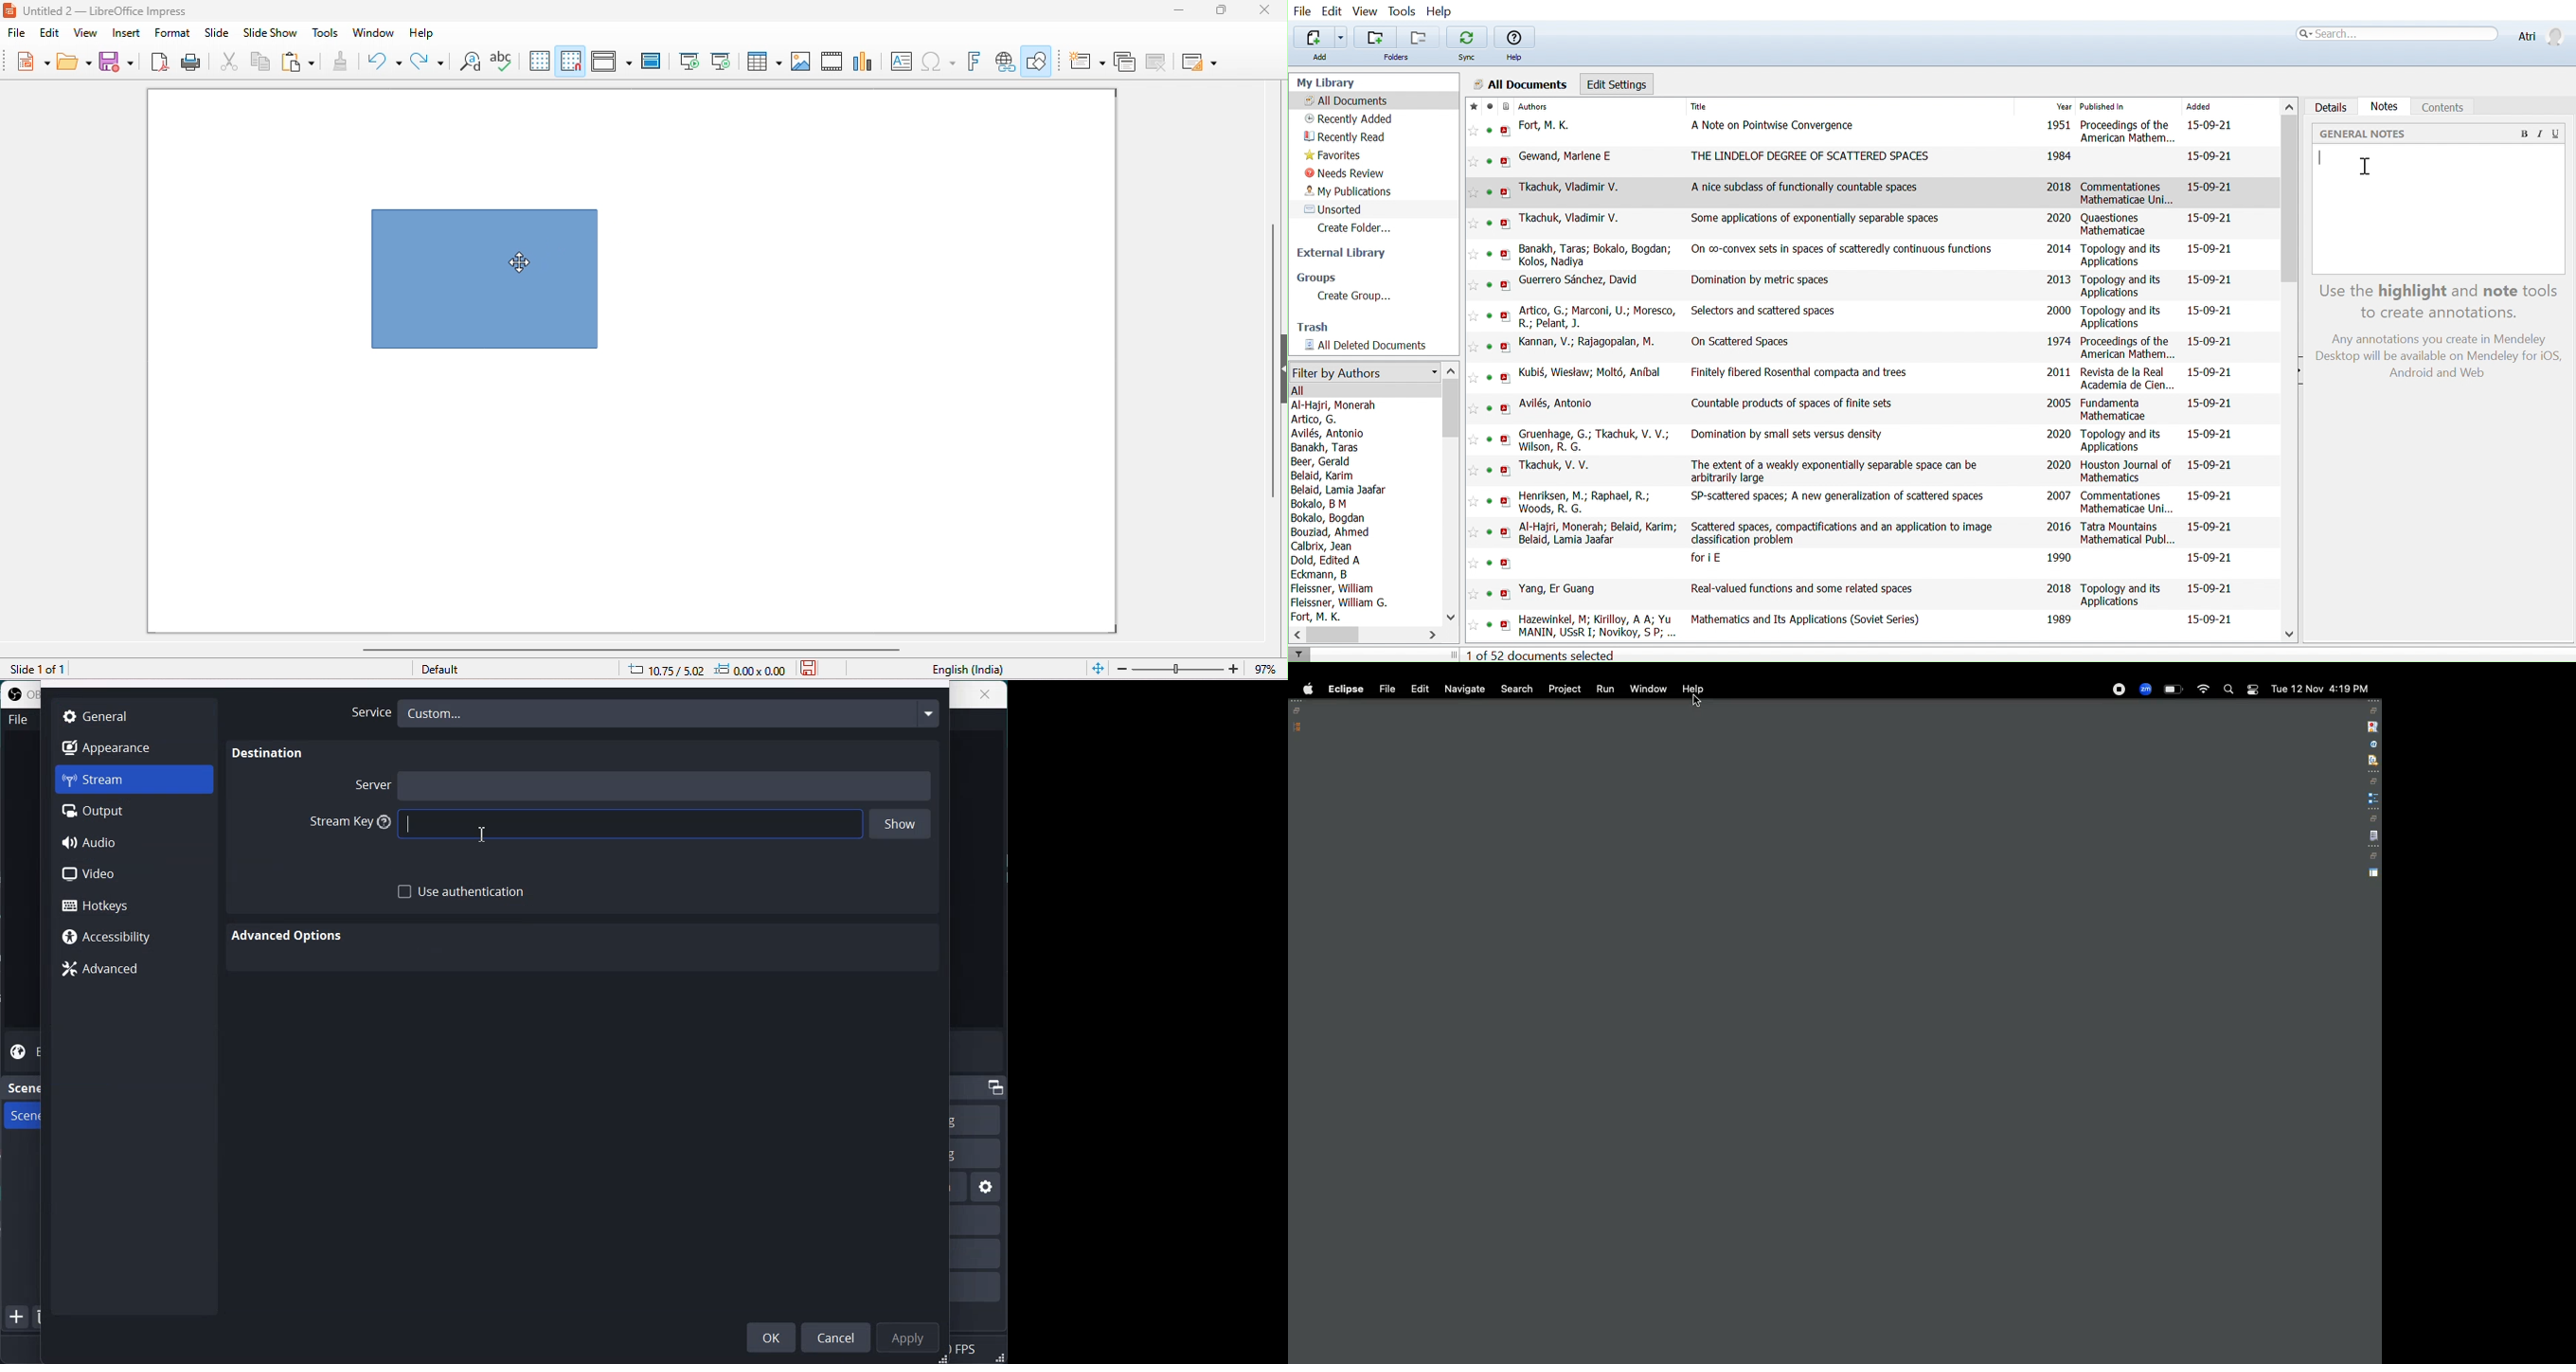  Describe the element at coordinates (1398, 57) in the screenshot. I see `Folders` at that location.